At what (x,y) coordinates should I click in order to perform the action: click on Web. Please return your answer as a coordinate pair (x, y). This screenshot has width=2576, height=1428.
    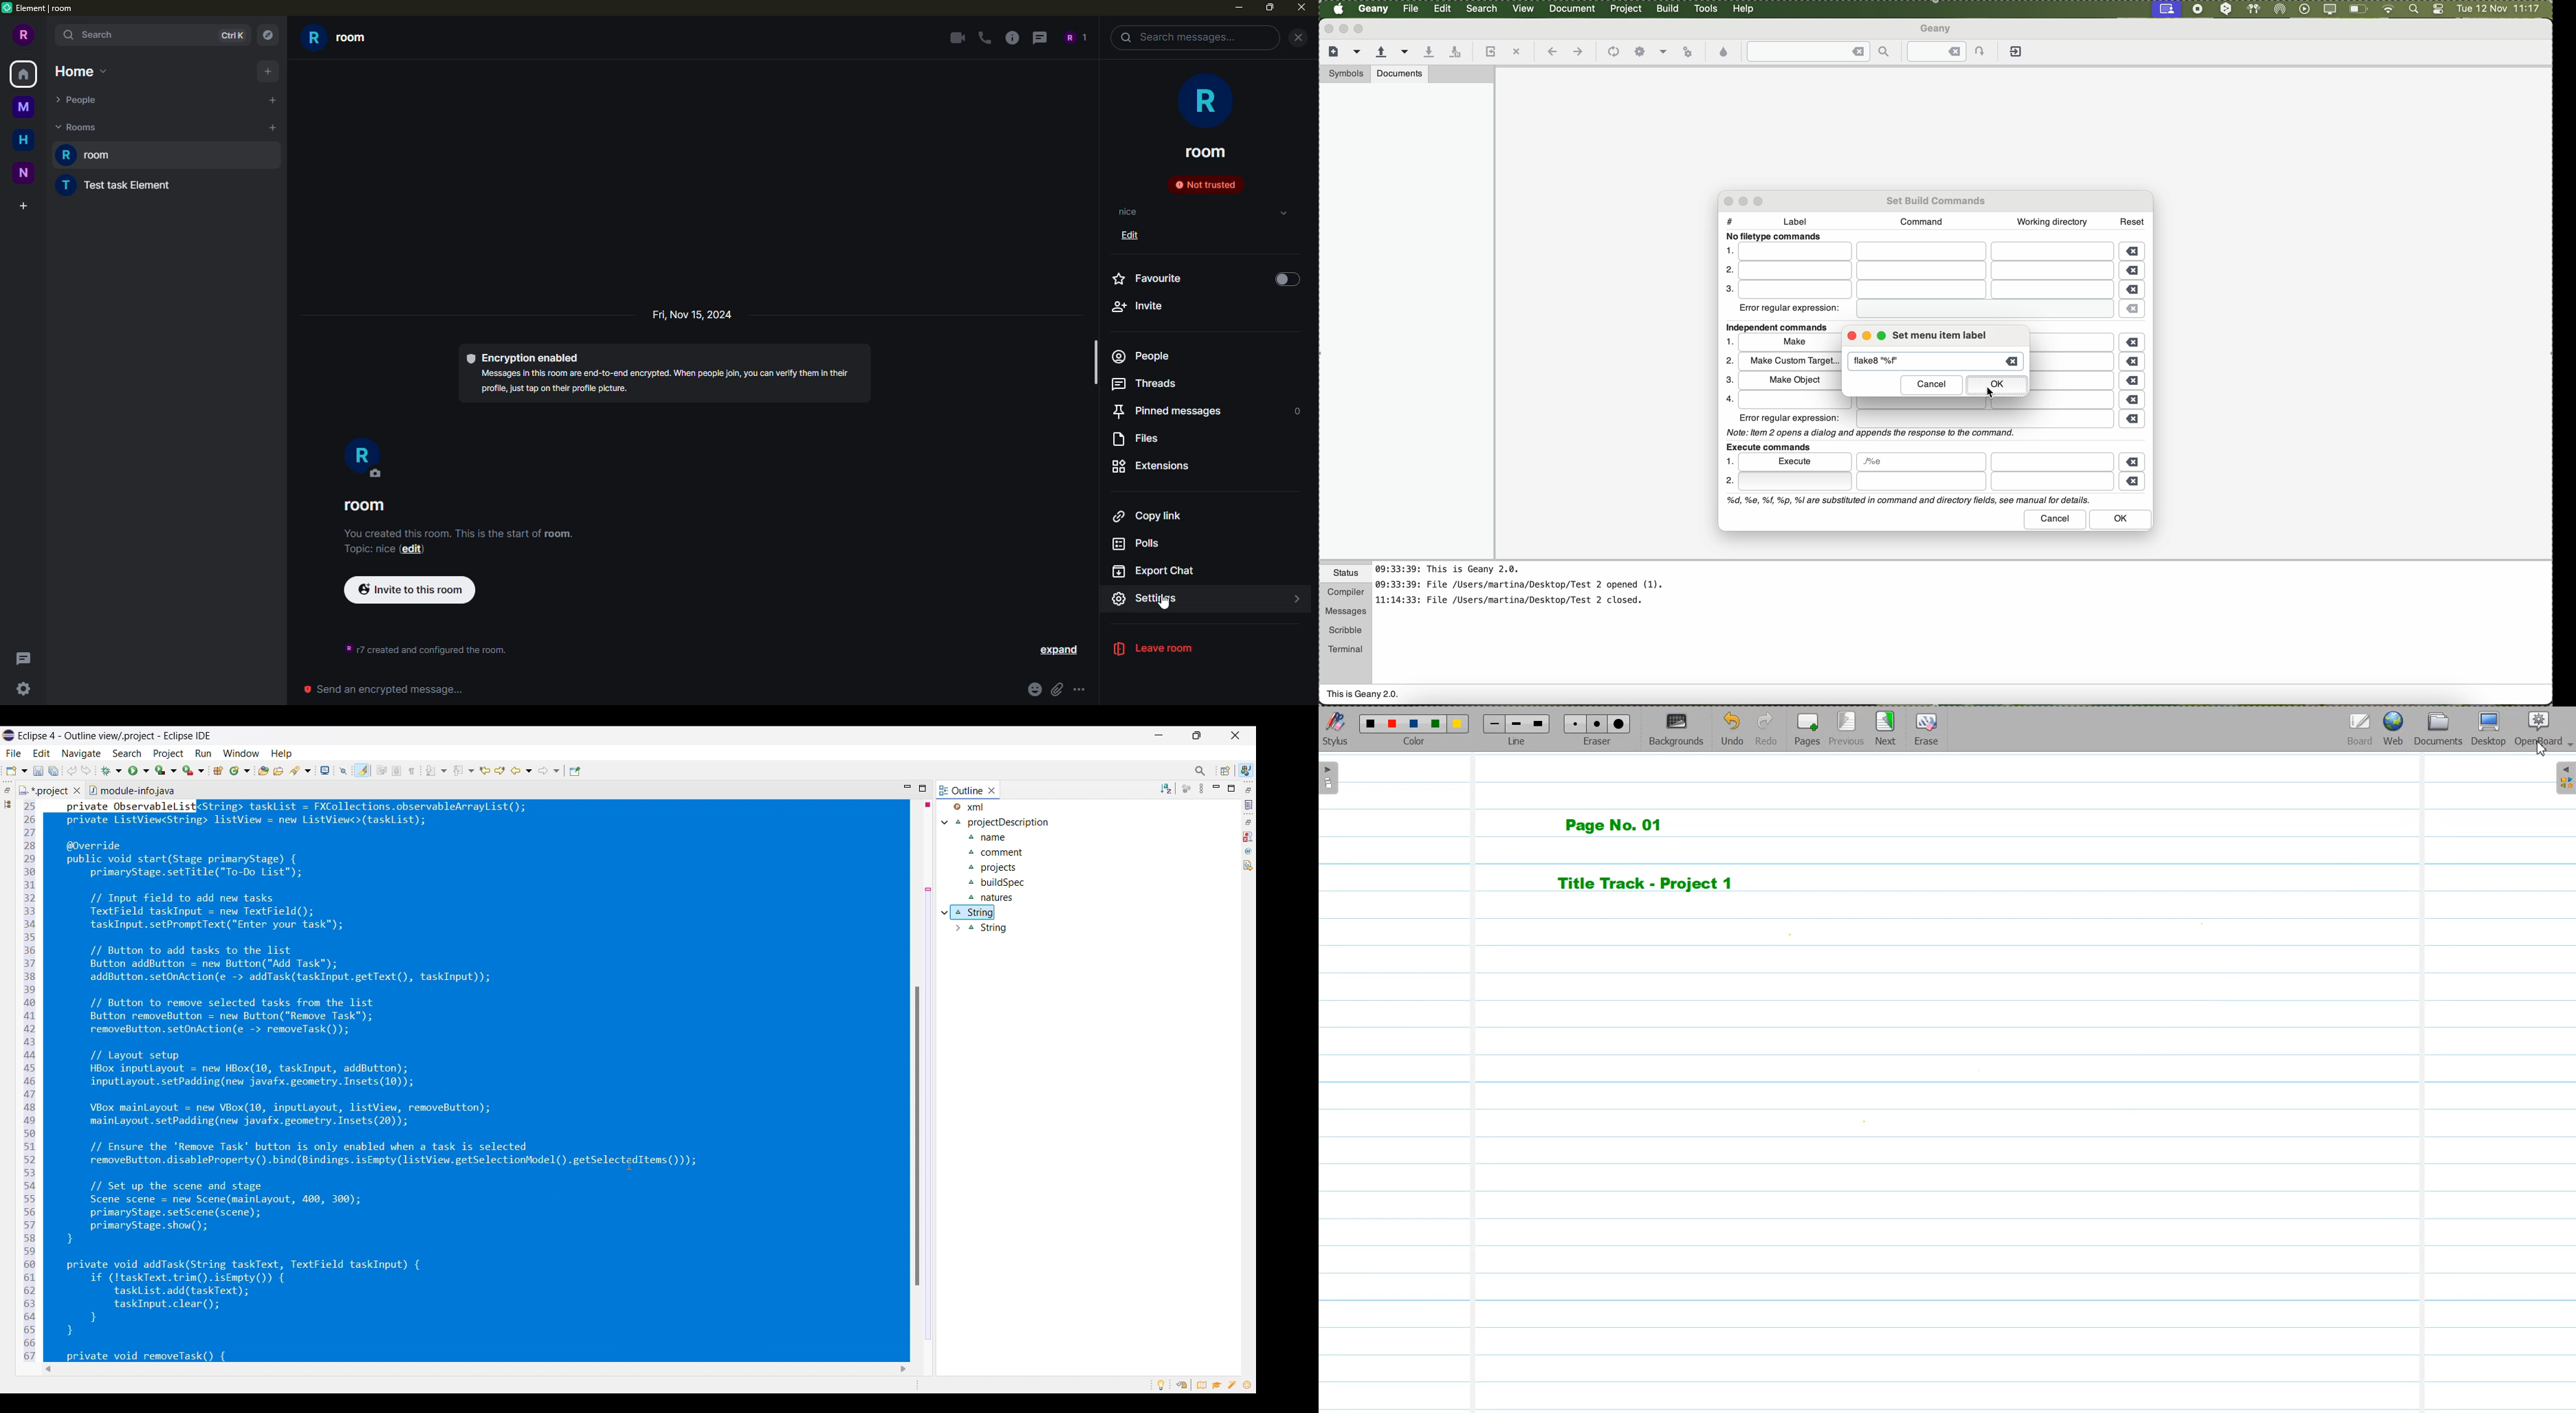
    Looking at the image, I should click on (2392, 729).